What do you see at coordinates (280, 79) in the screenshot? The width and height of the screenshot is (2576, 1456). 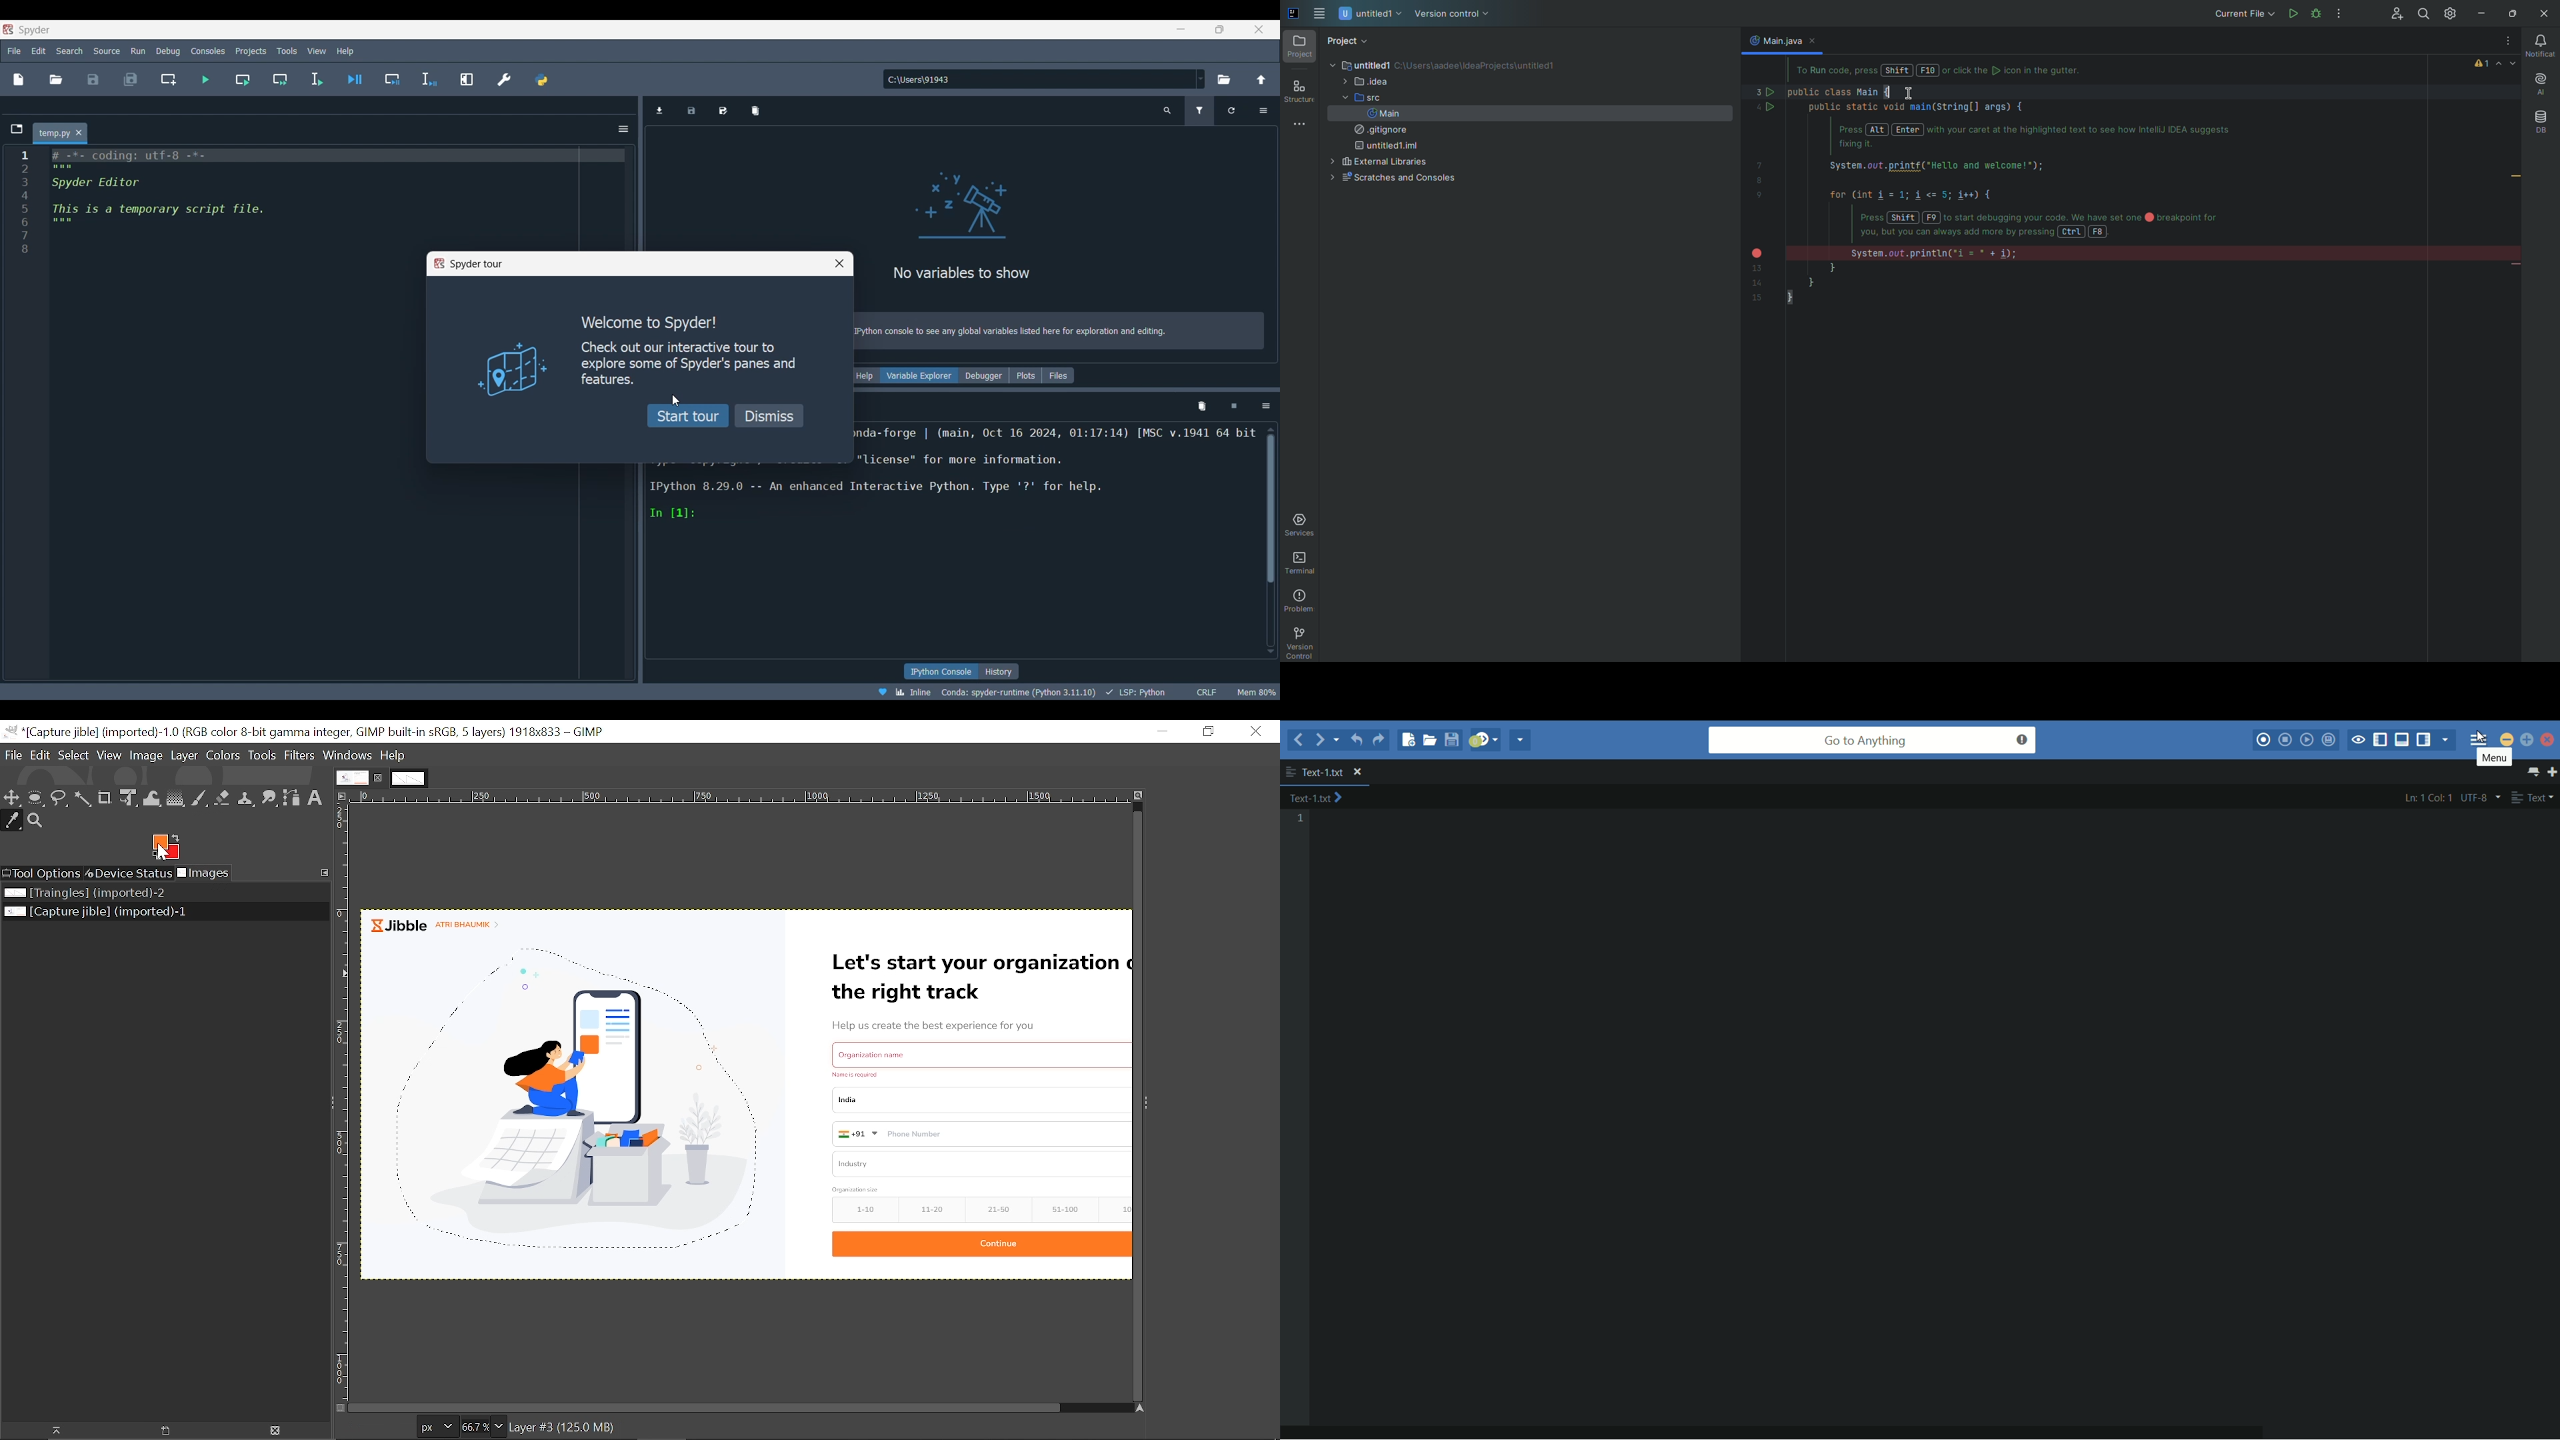 I see `Run current cell and go to the next one` at bounding box center [280, 79].